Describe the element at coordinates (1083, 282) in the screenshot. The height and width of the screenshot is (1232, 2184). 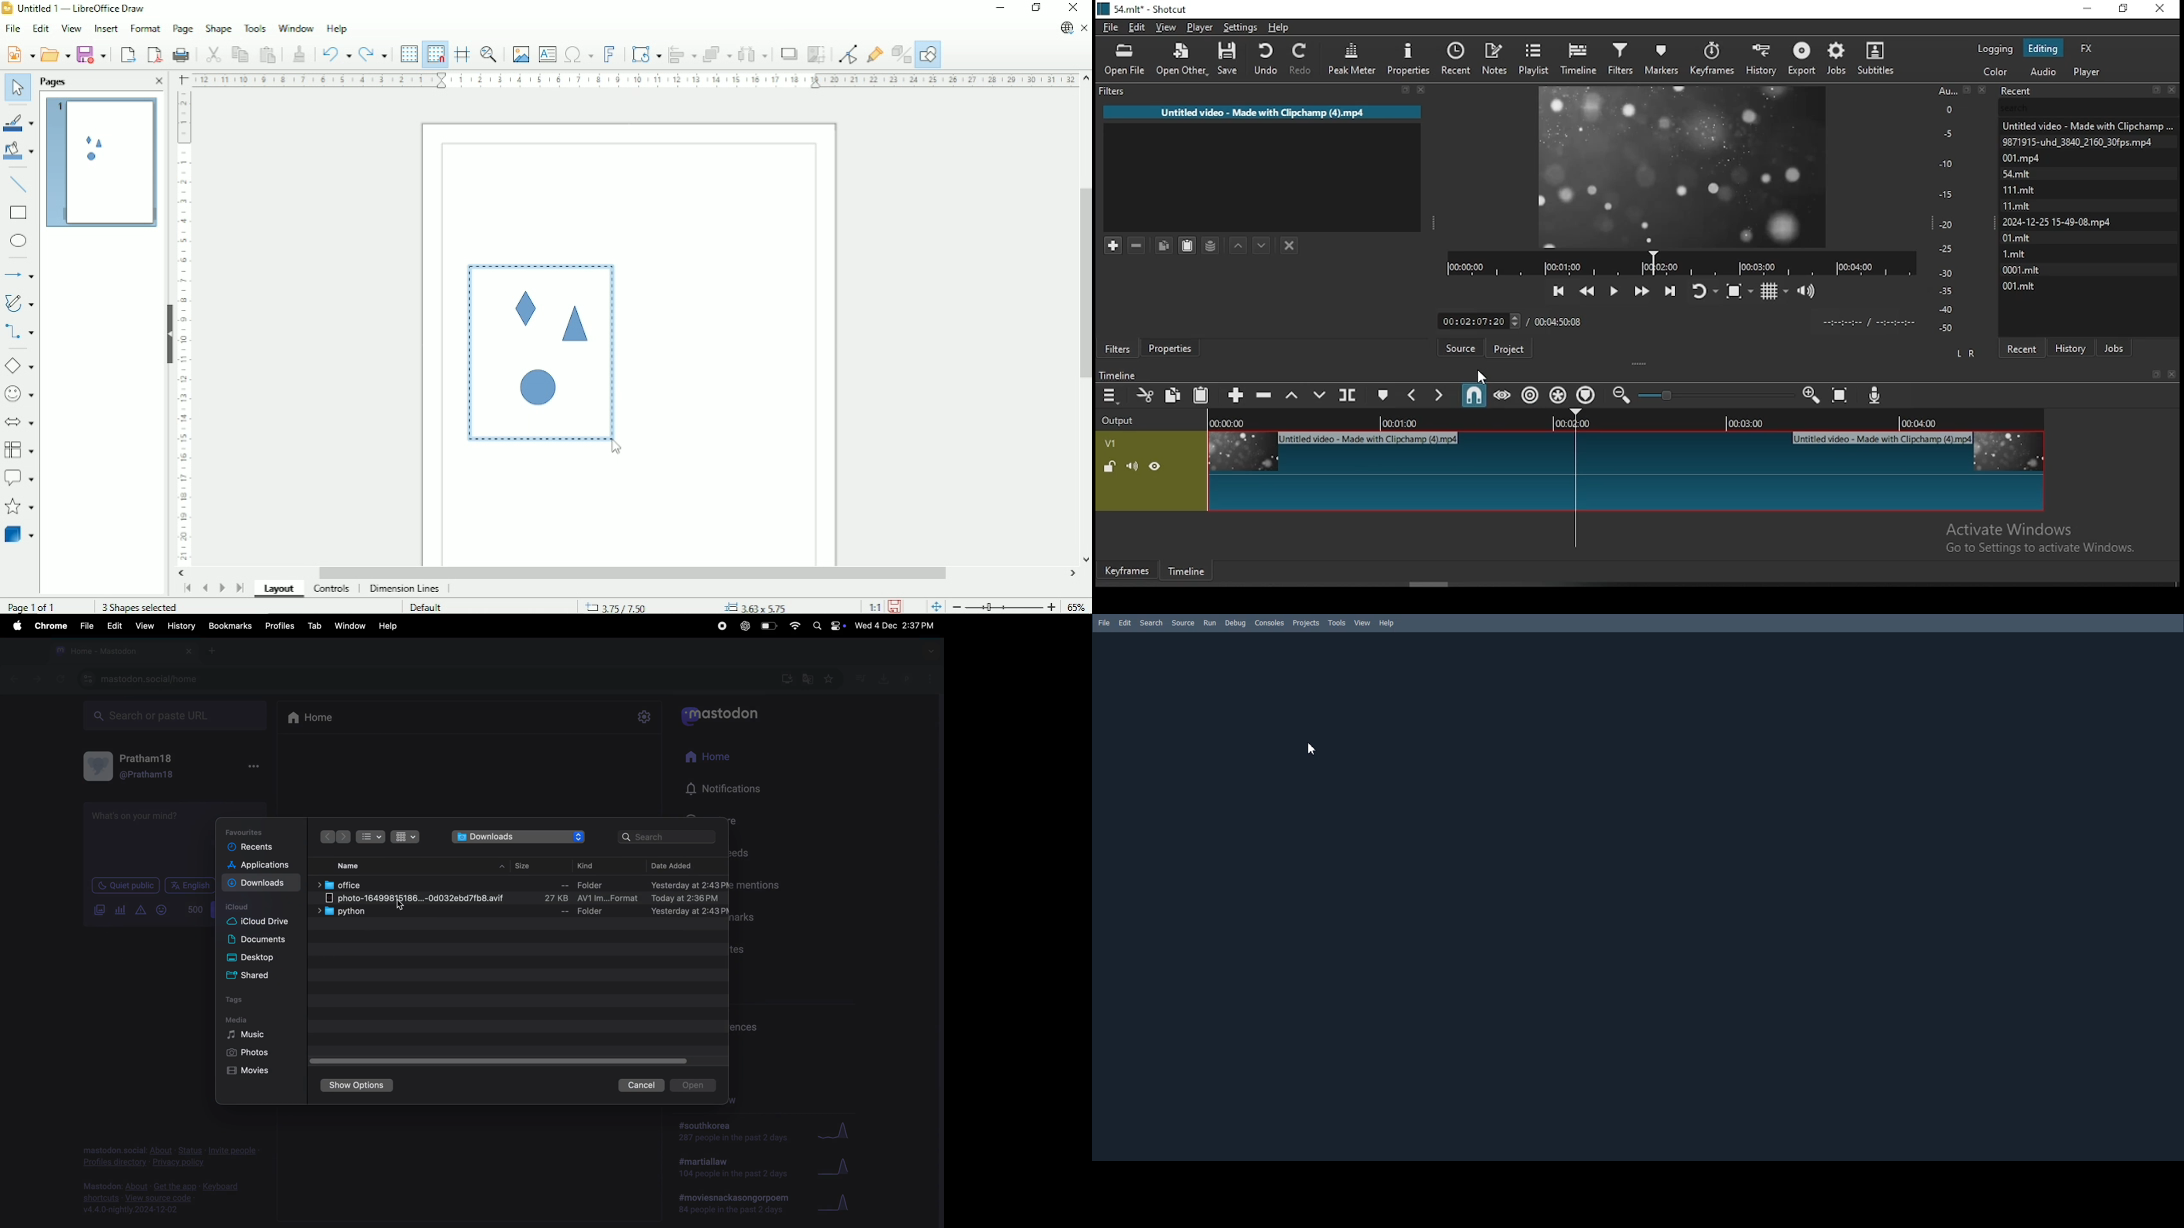
I see `Vertical scrollbar` at that location.